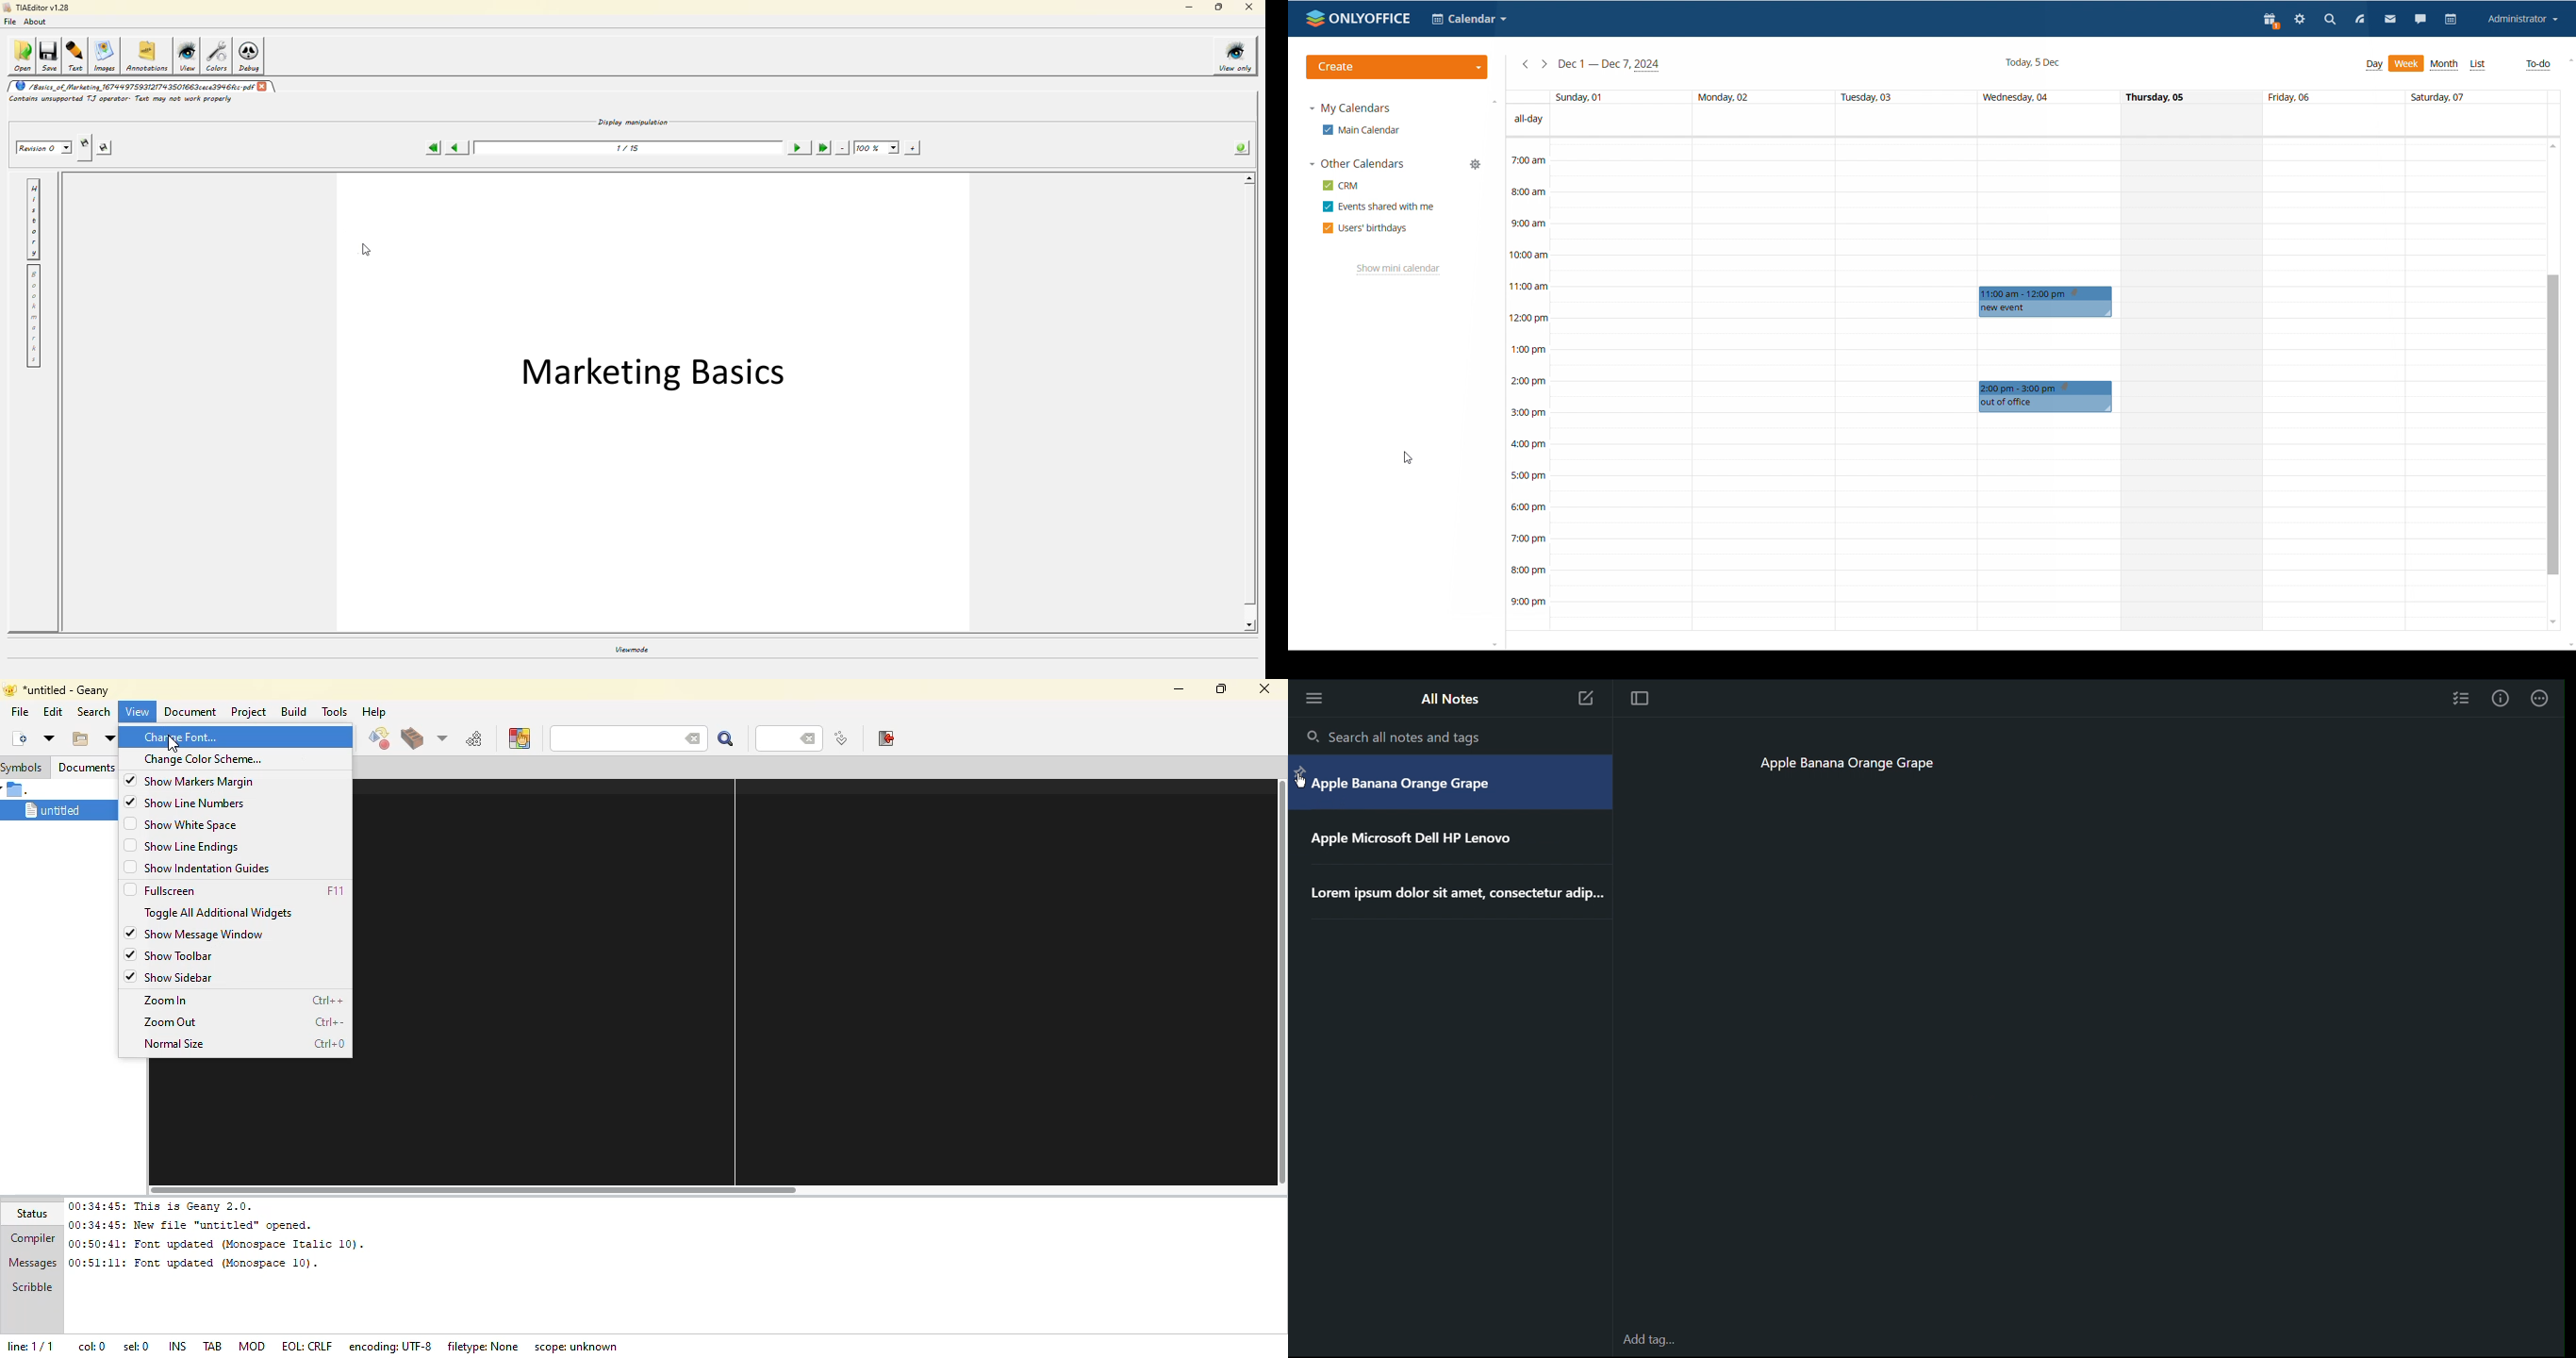 The height and width of the screenshot is (1372, 2576). I want to click on messages, so click(32, 1264).